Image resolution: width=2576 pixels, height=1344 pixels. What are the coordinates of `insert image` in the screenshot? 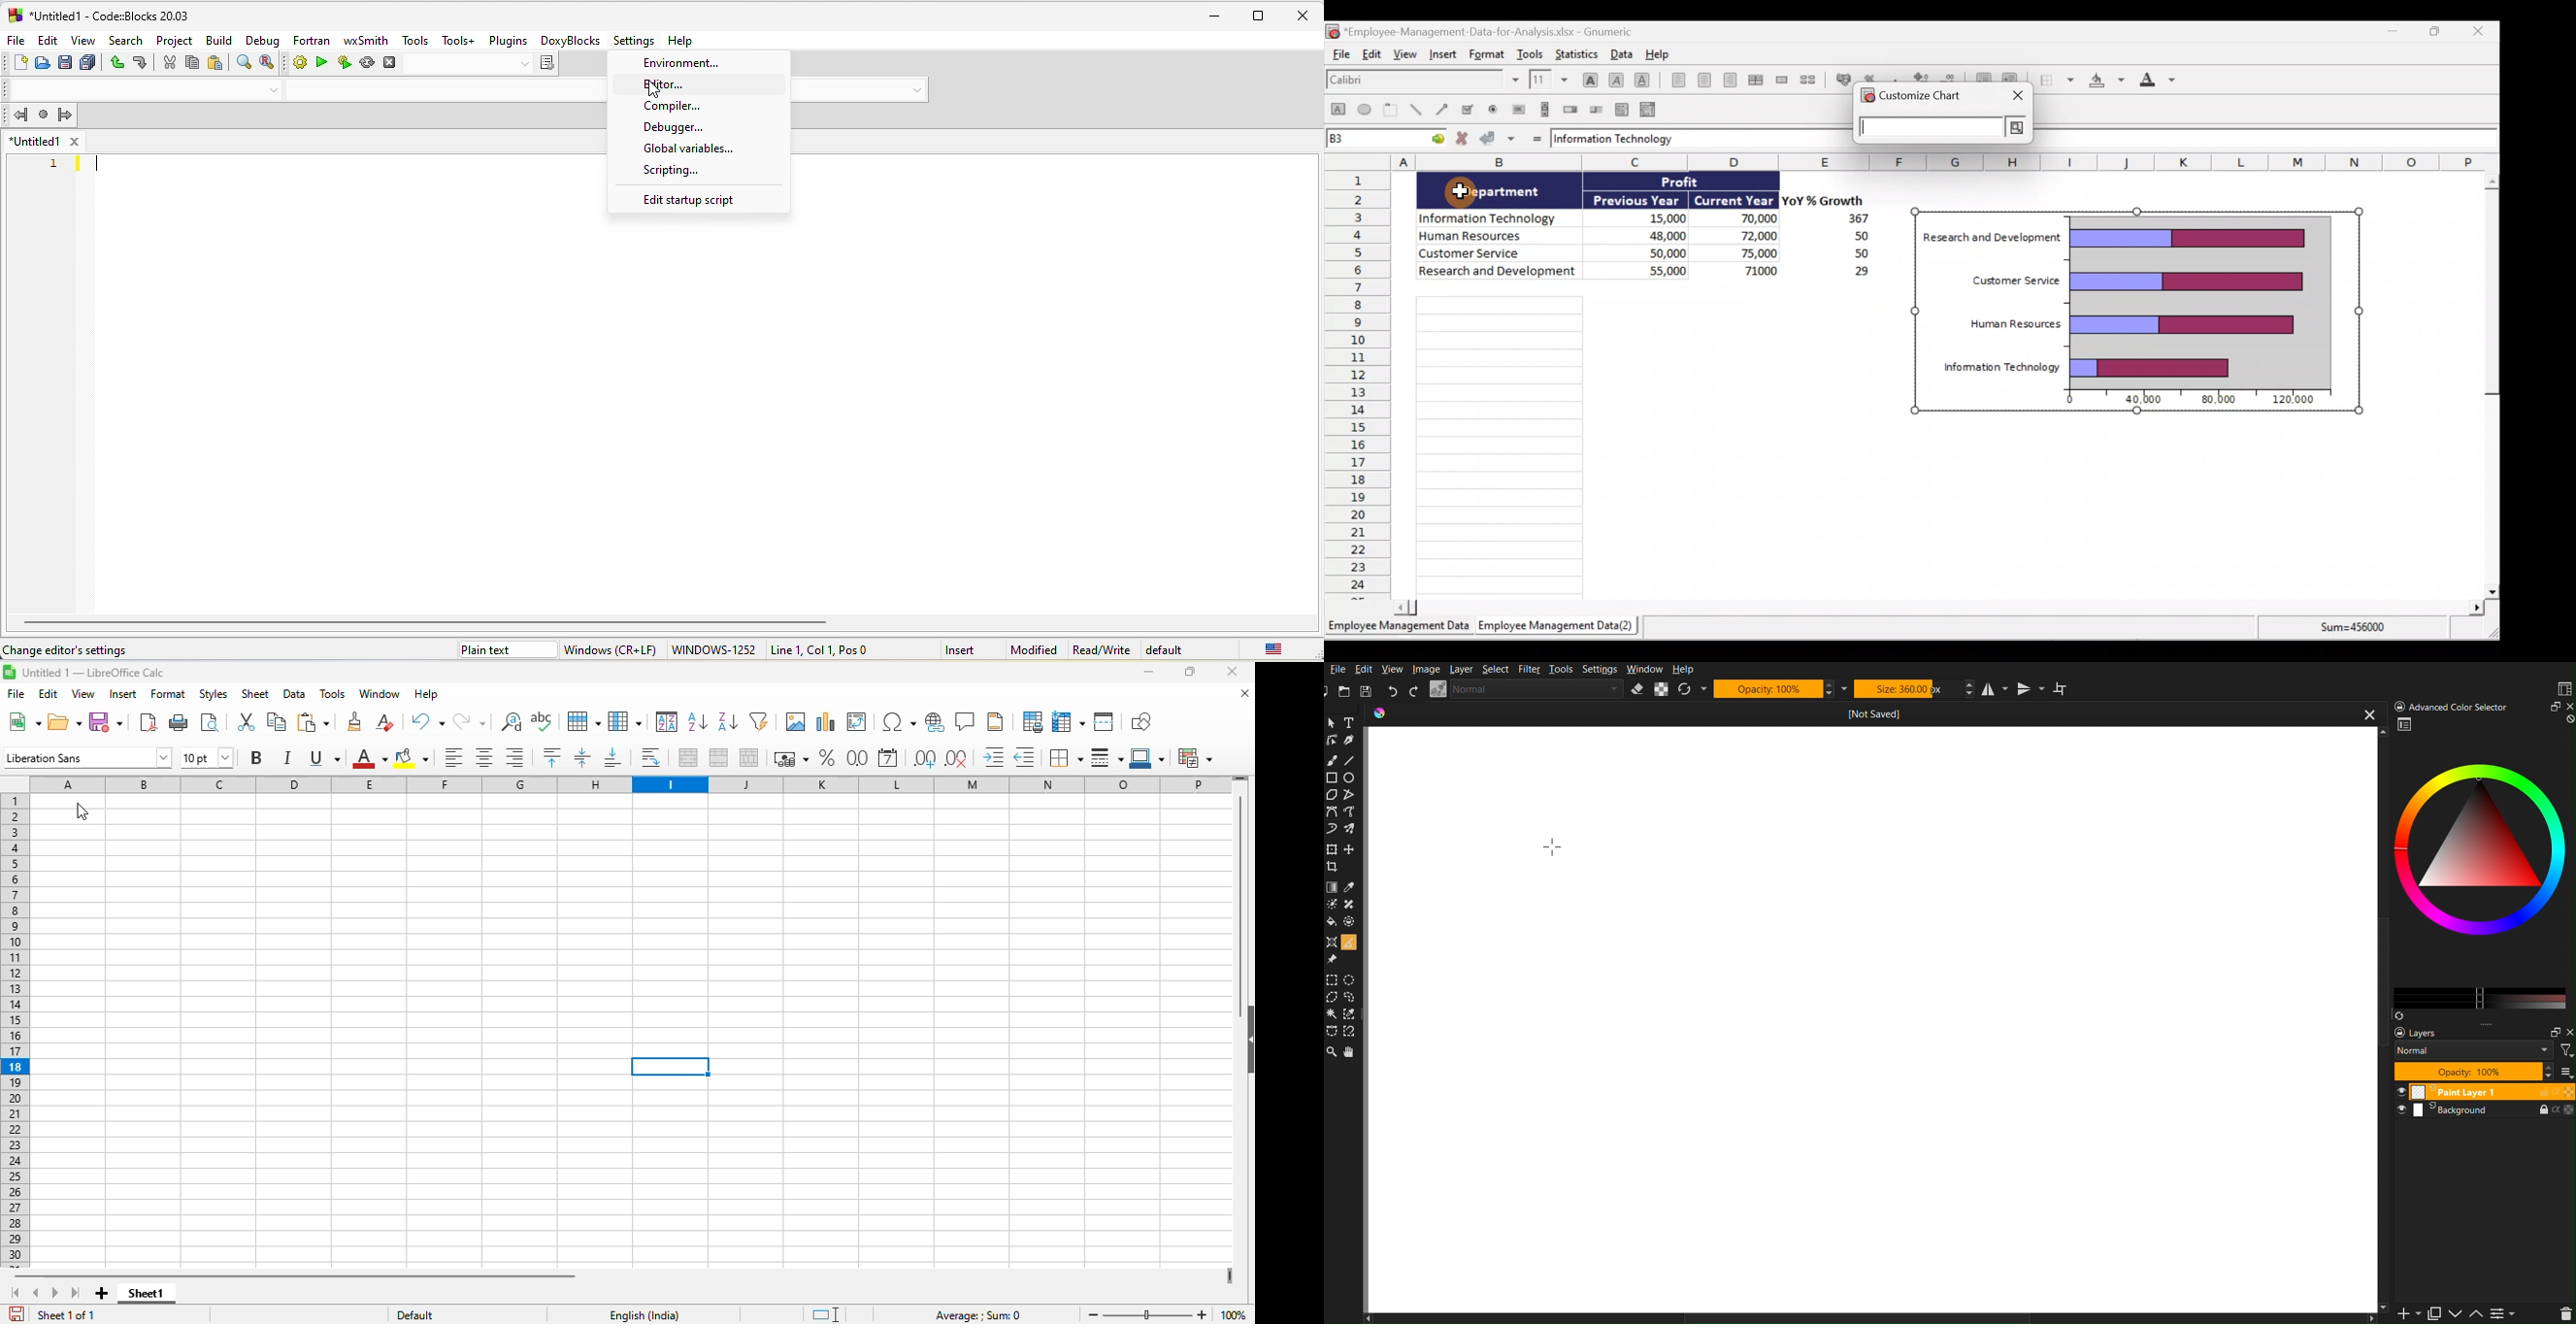 It's located at (827, 722).